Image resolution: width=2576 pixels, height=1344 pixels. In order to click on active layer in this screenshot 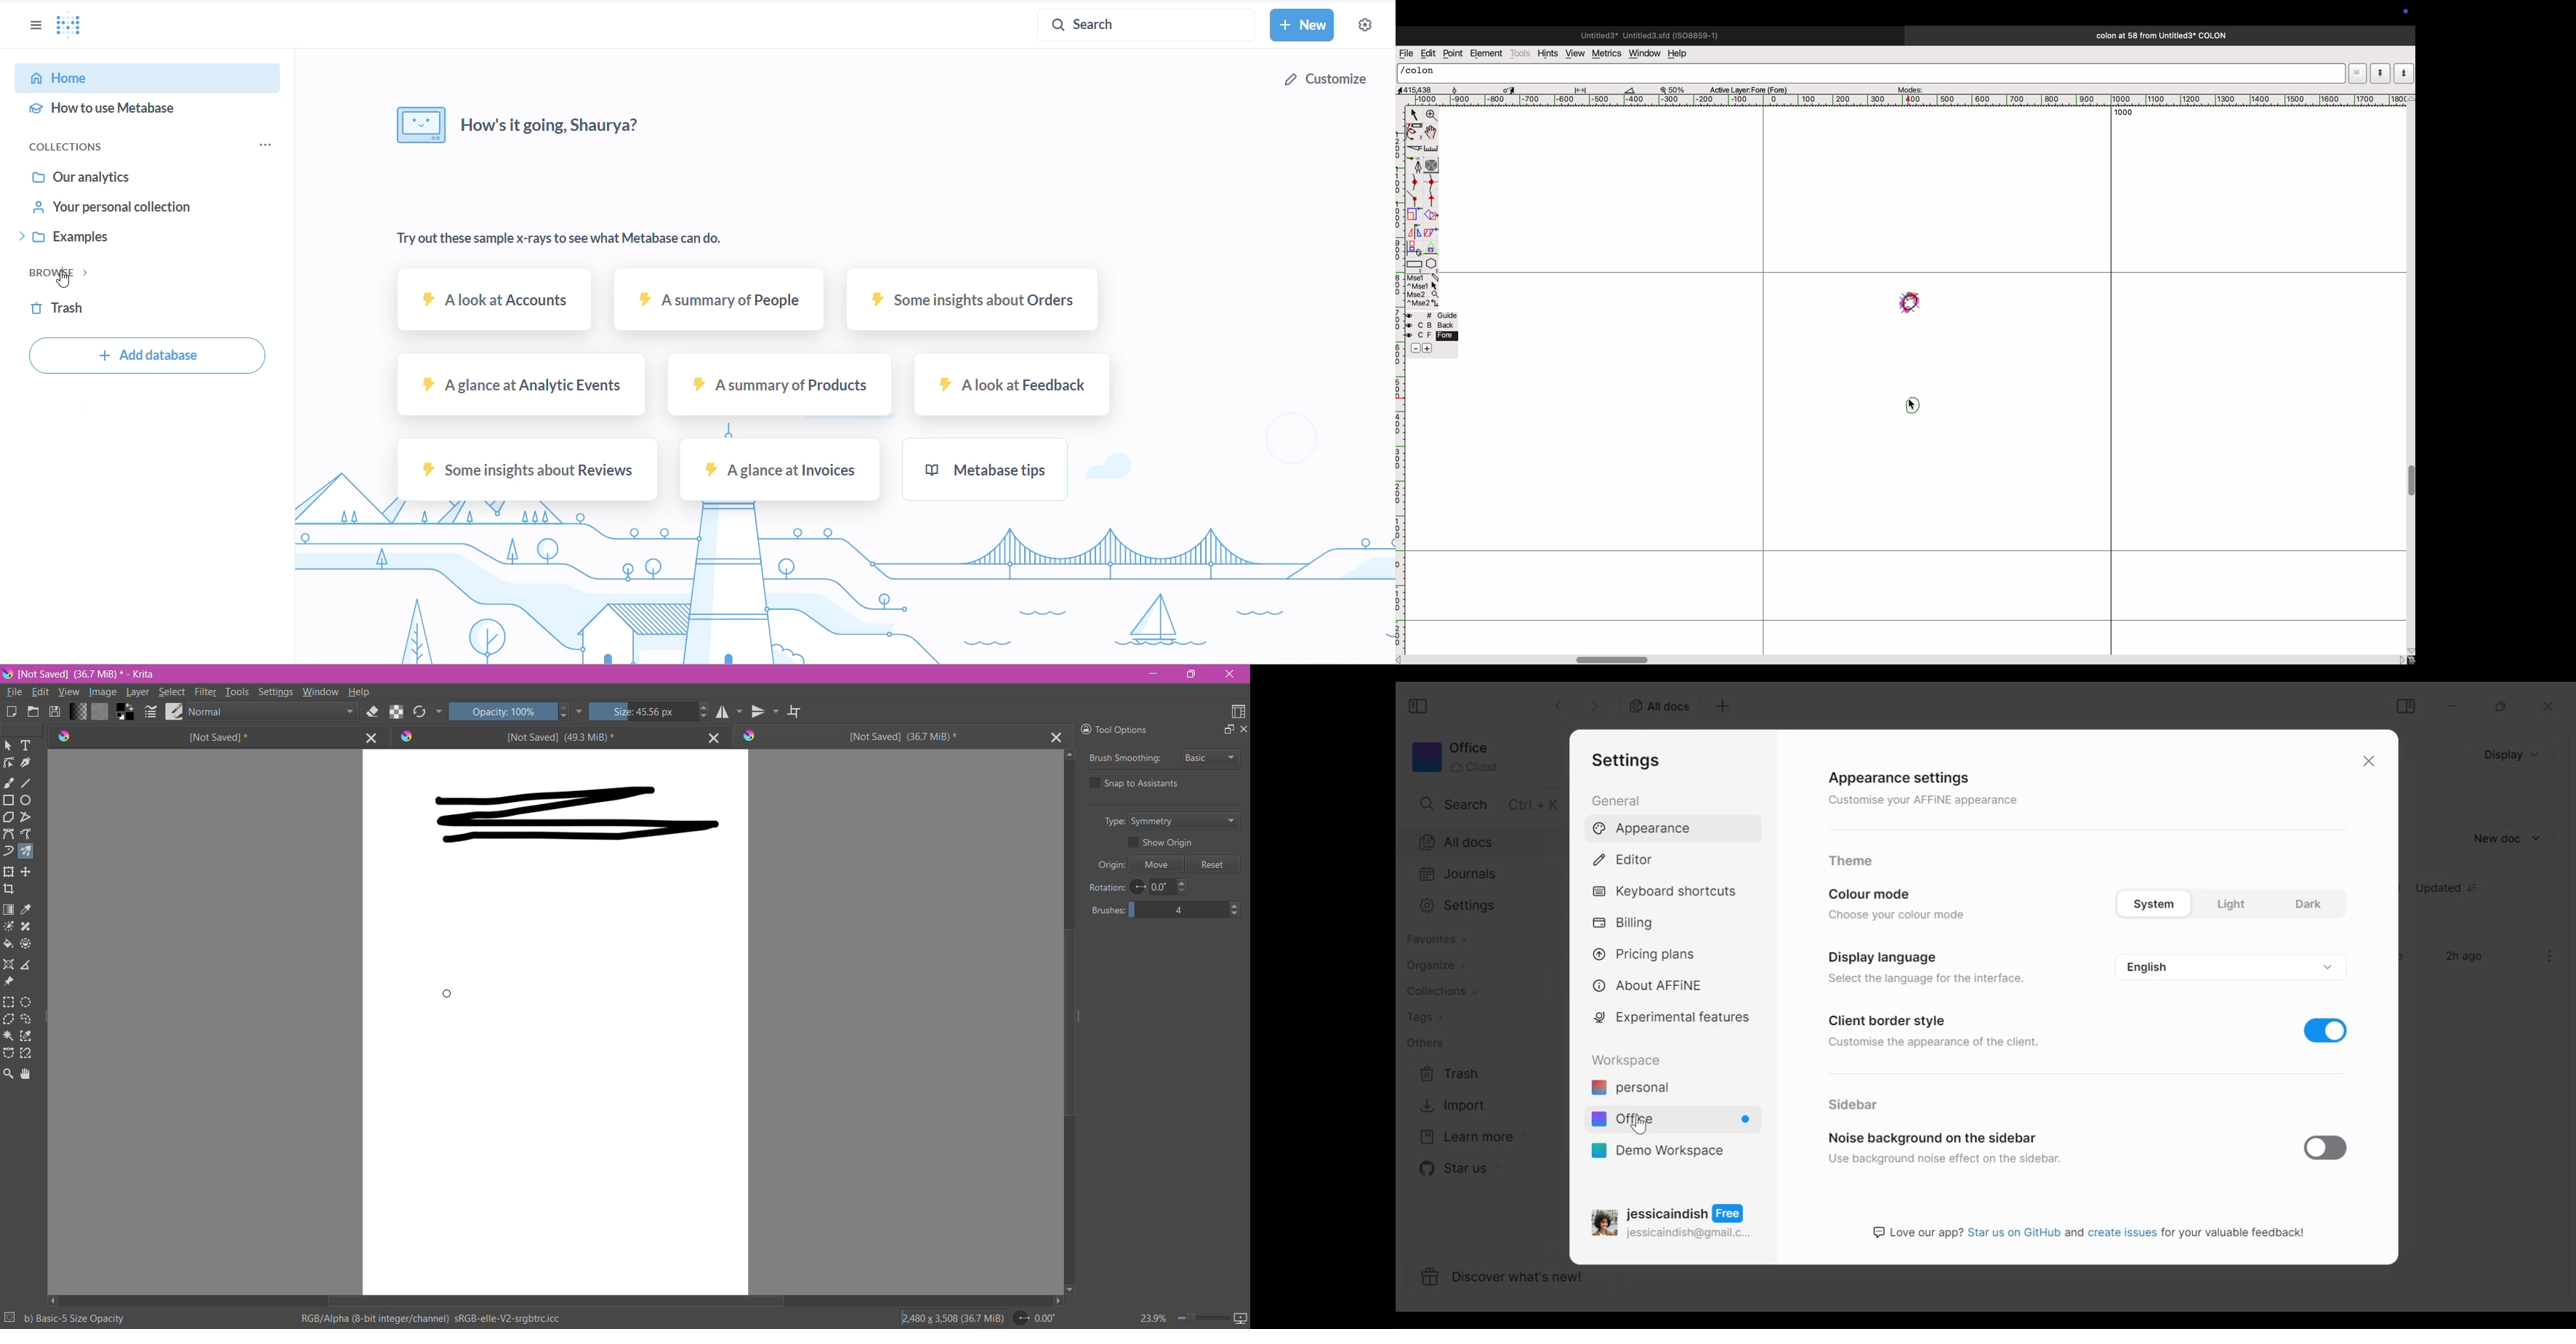, I will do `click(1752, 88)`.